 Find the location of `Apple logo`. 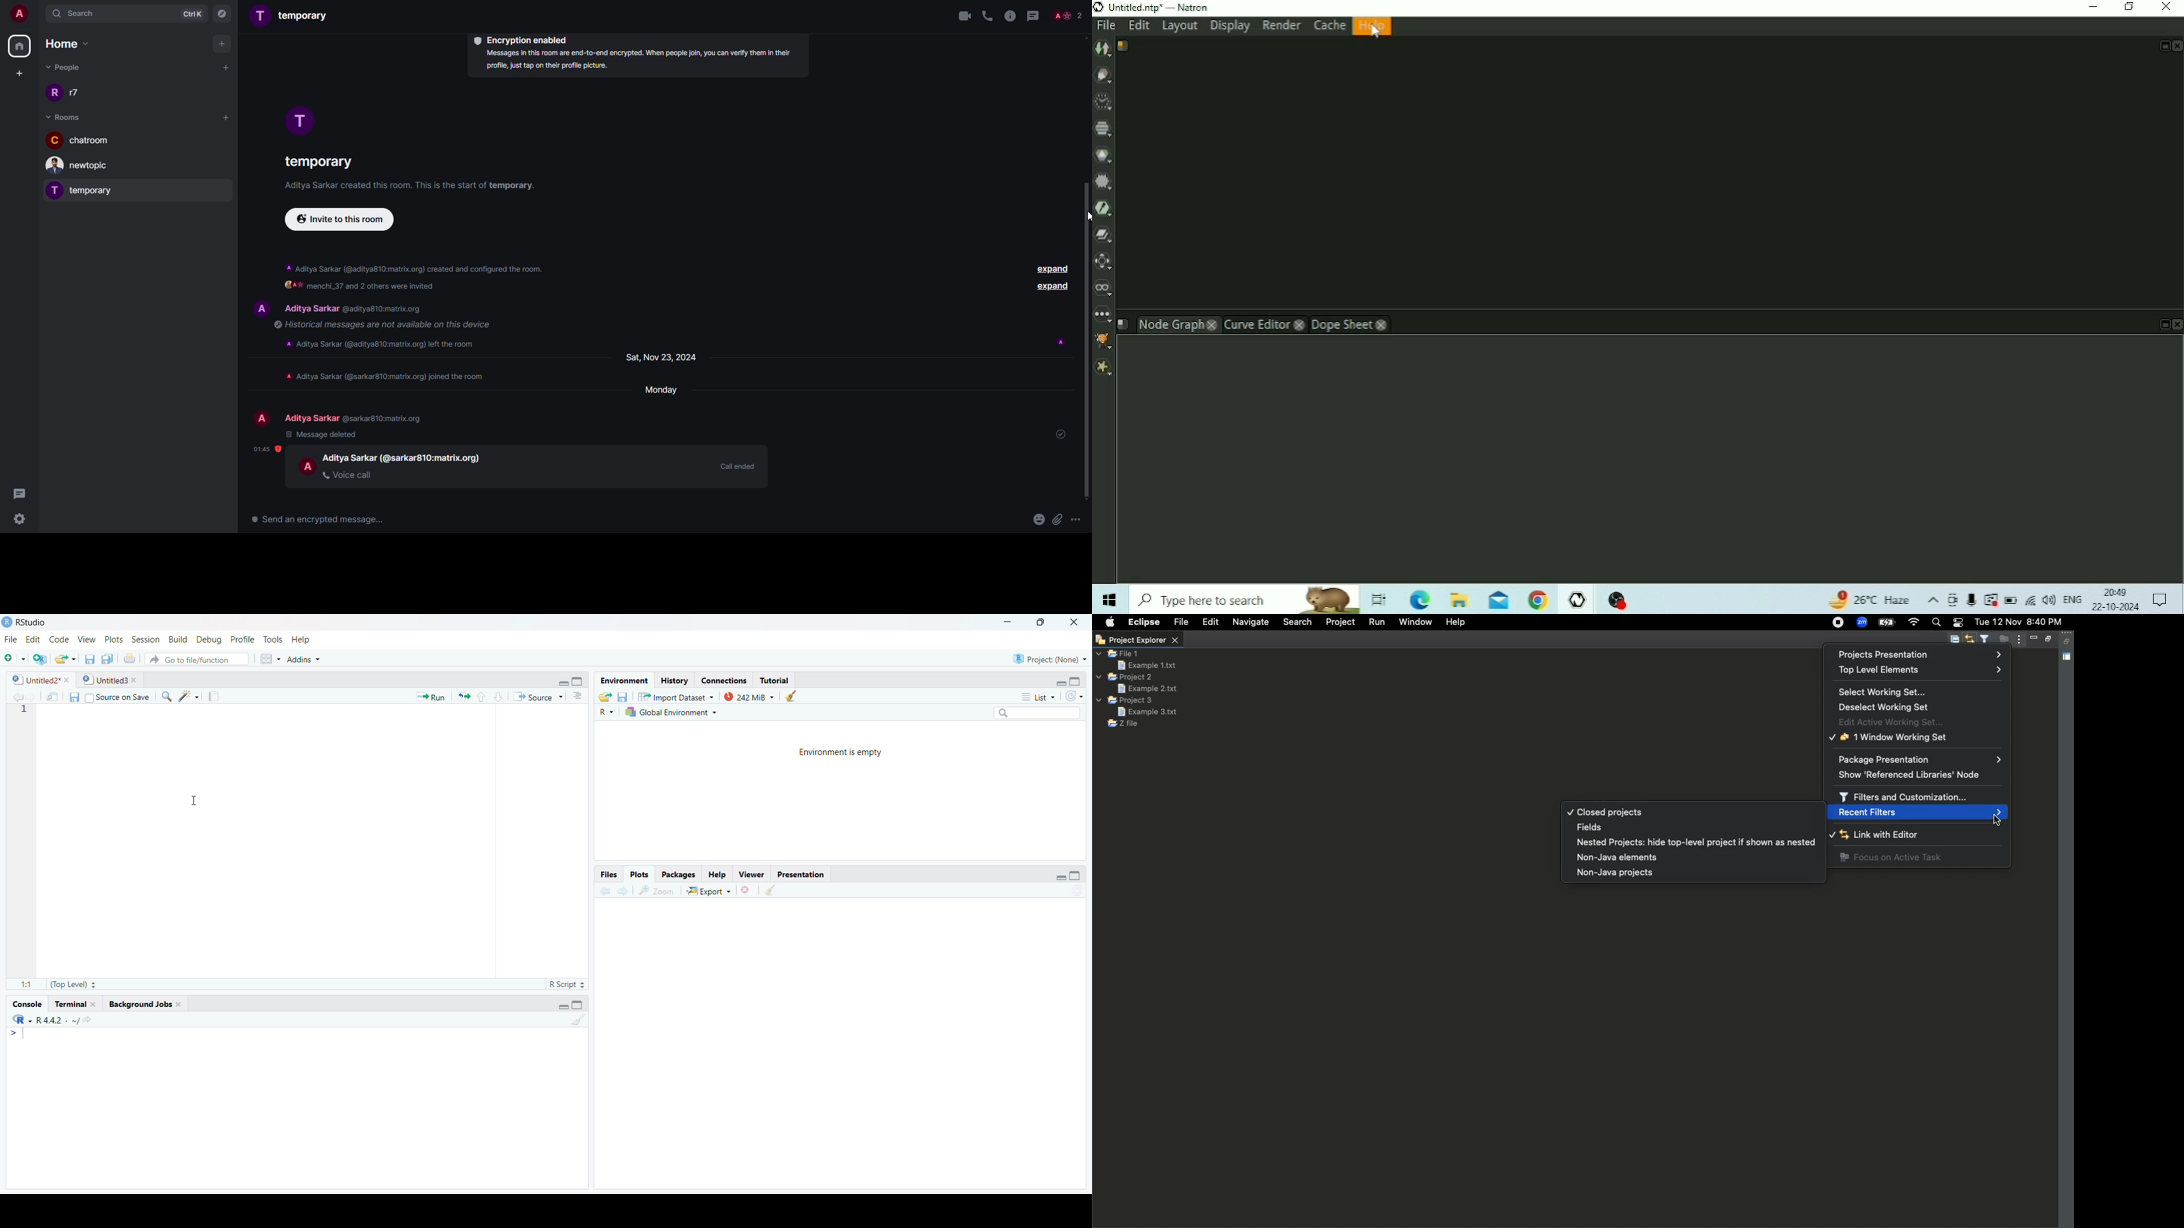

Apple logo is located at coordinates (1110, 622).